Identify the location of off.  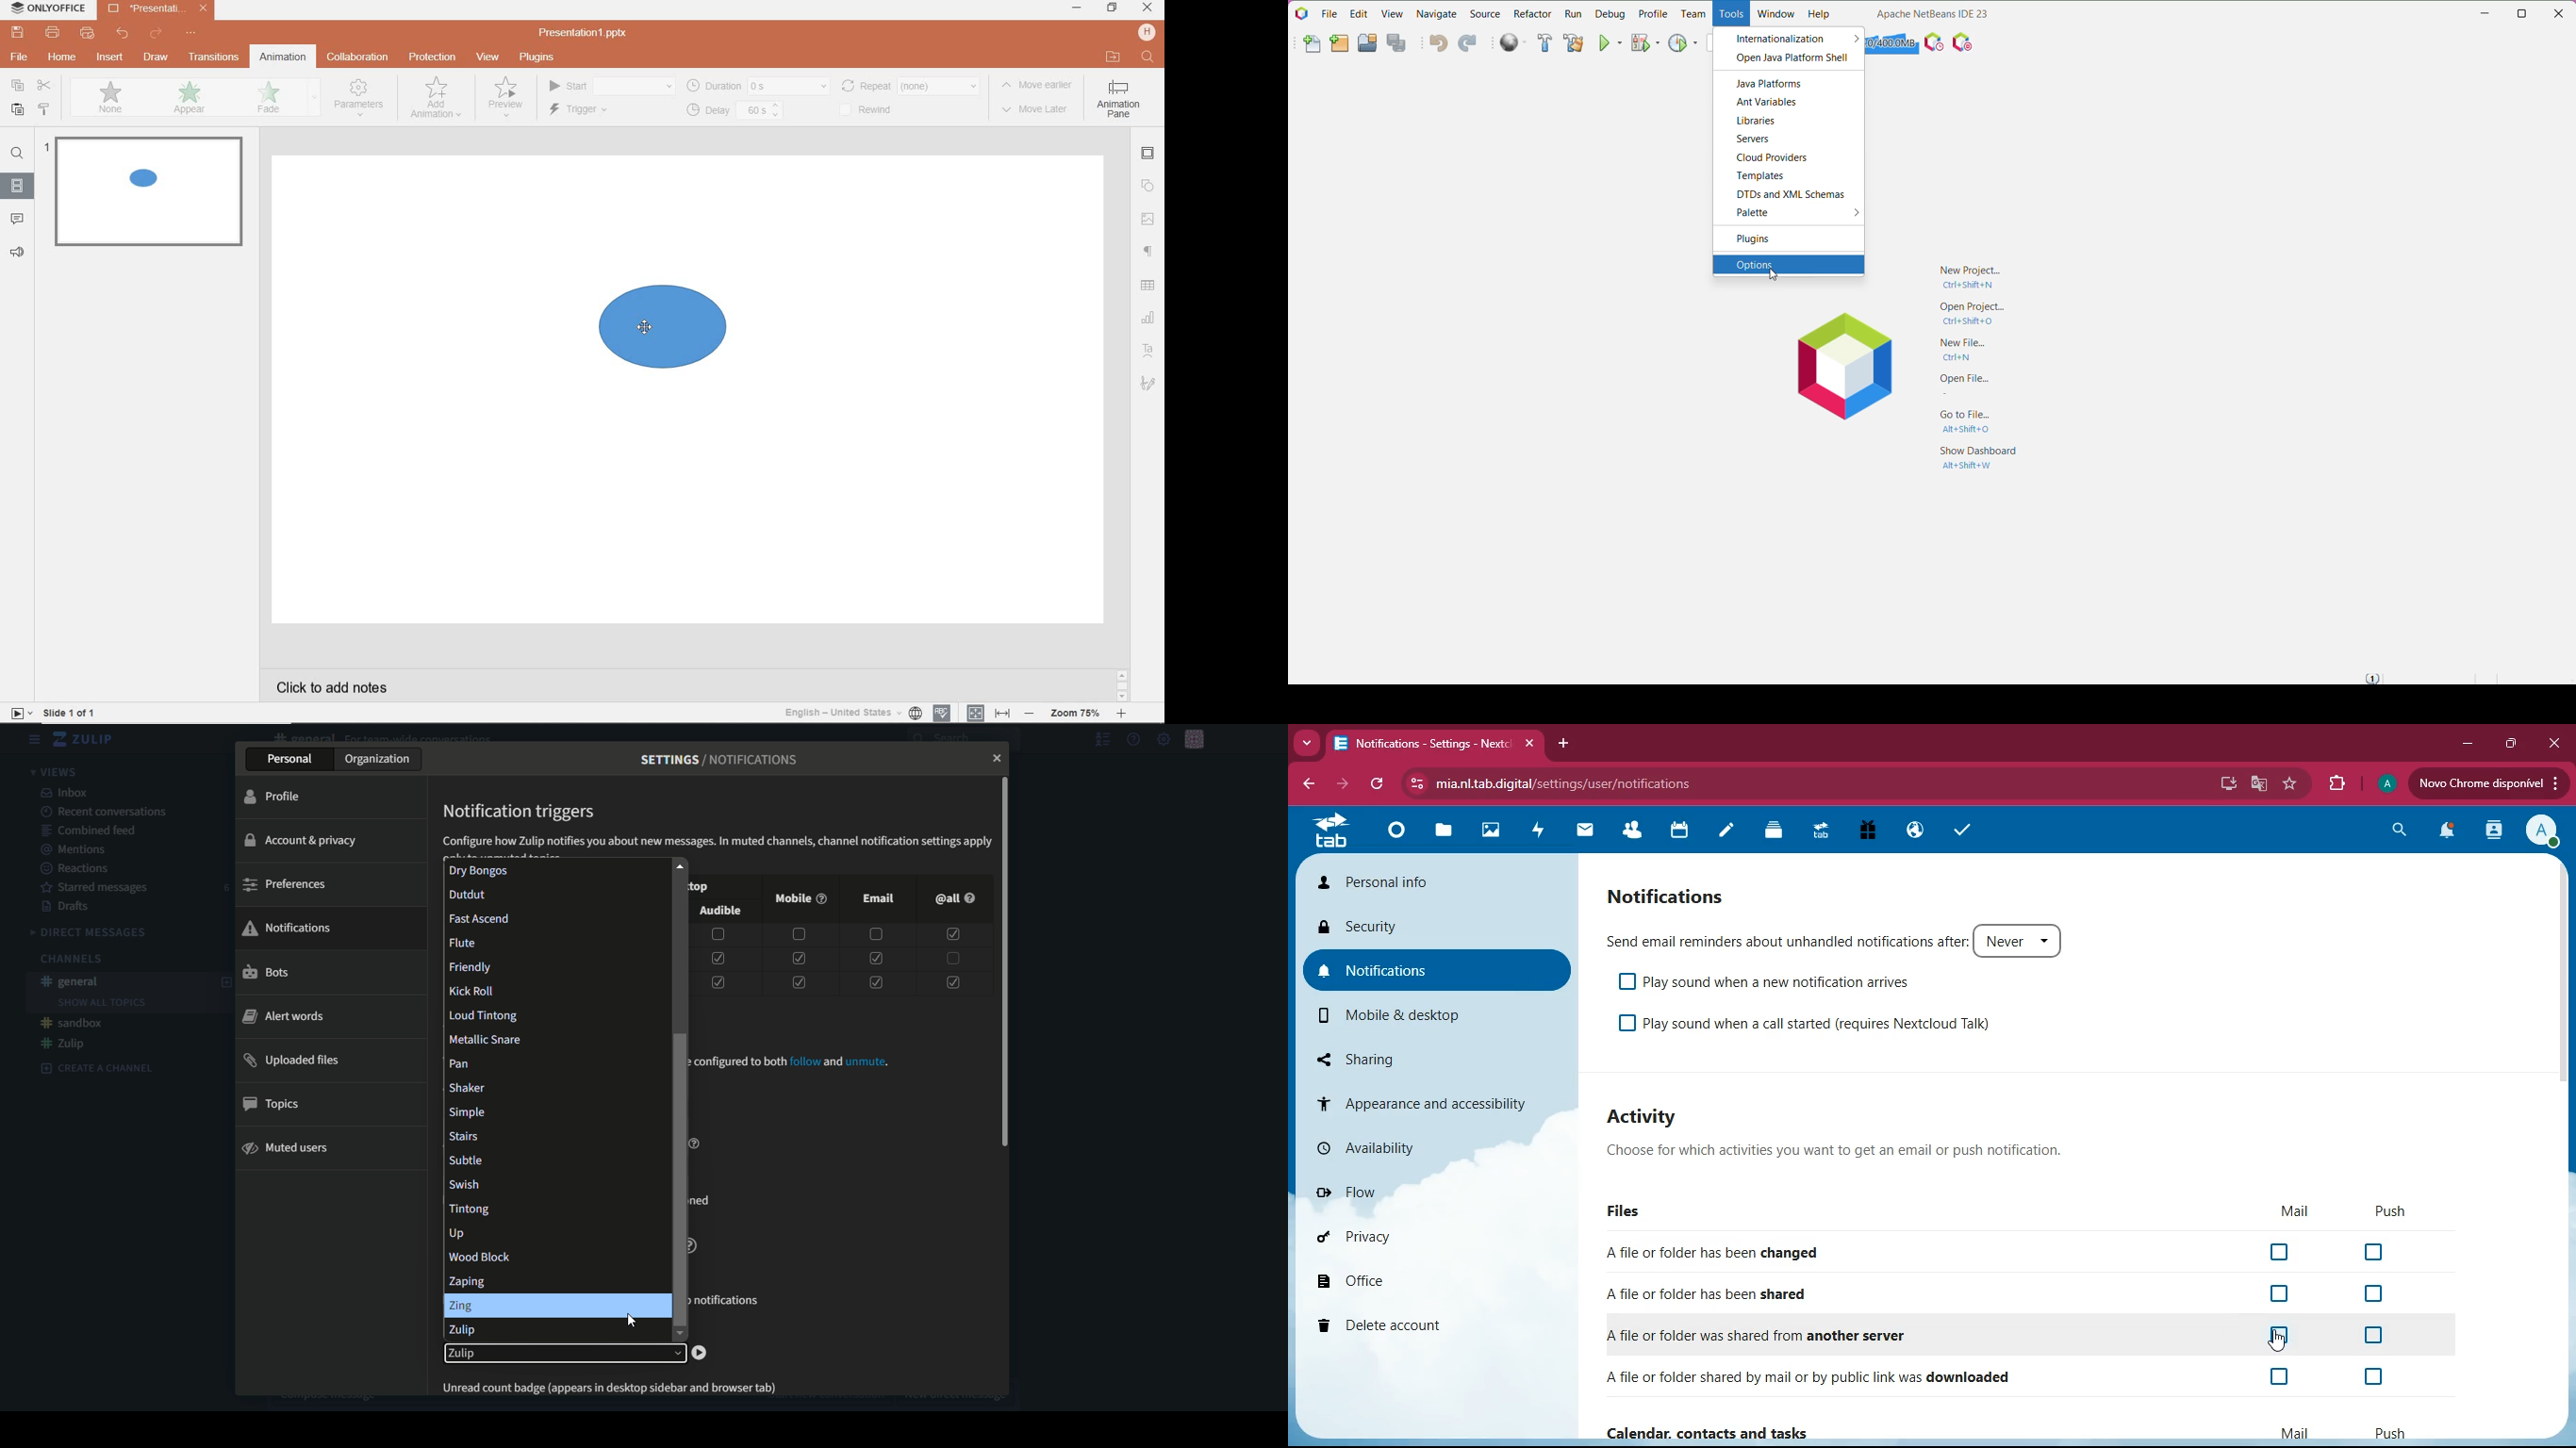
(2377, 1253).